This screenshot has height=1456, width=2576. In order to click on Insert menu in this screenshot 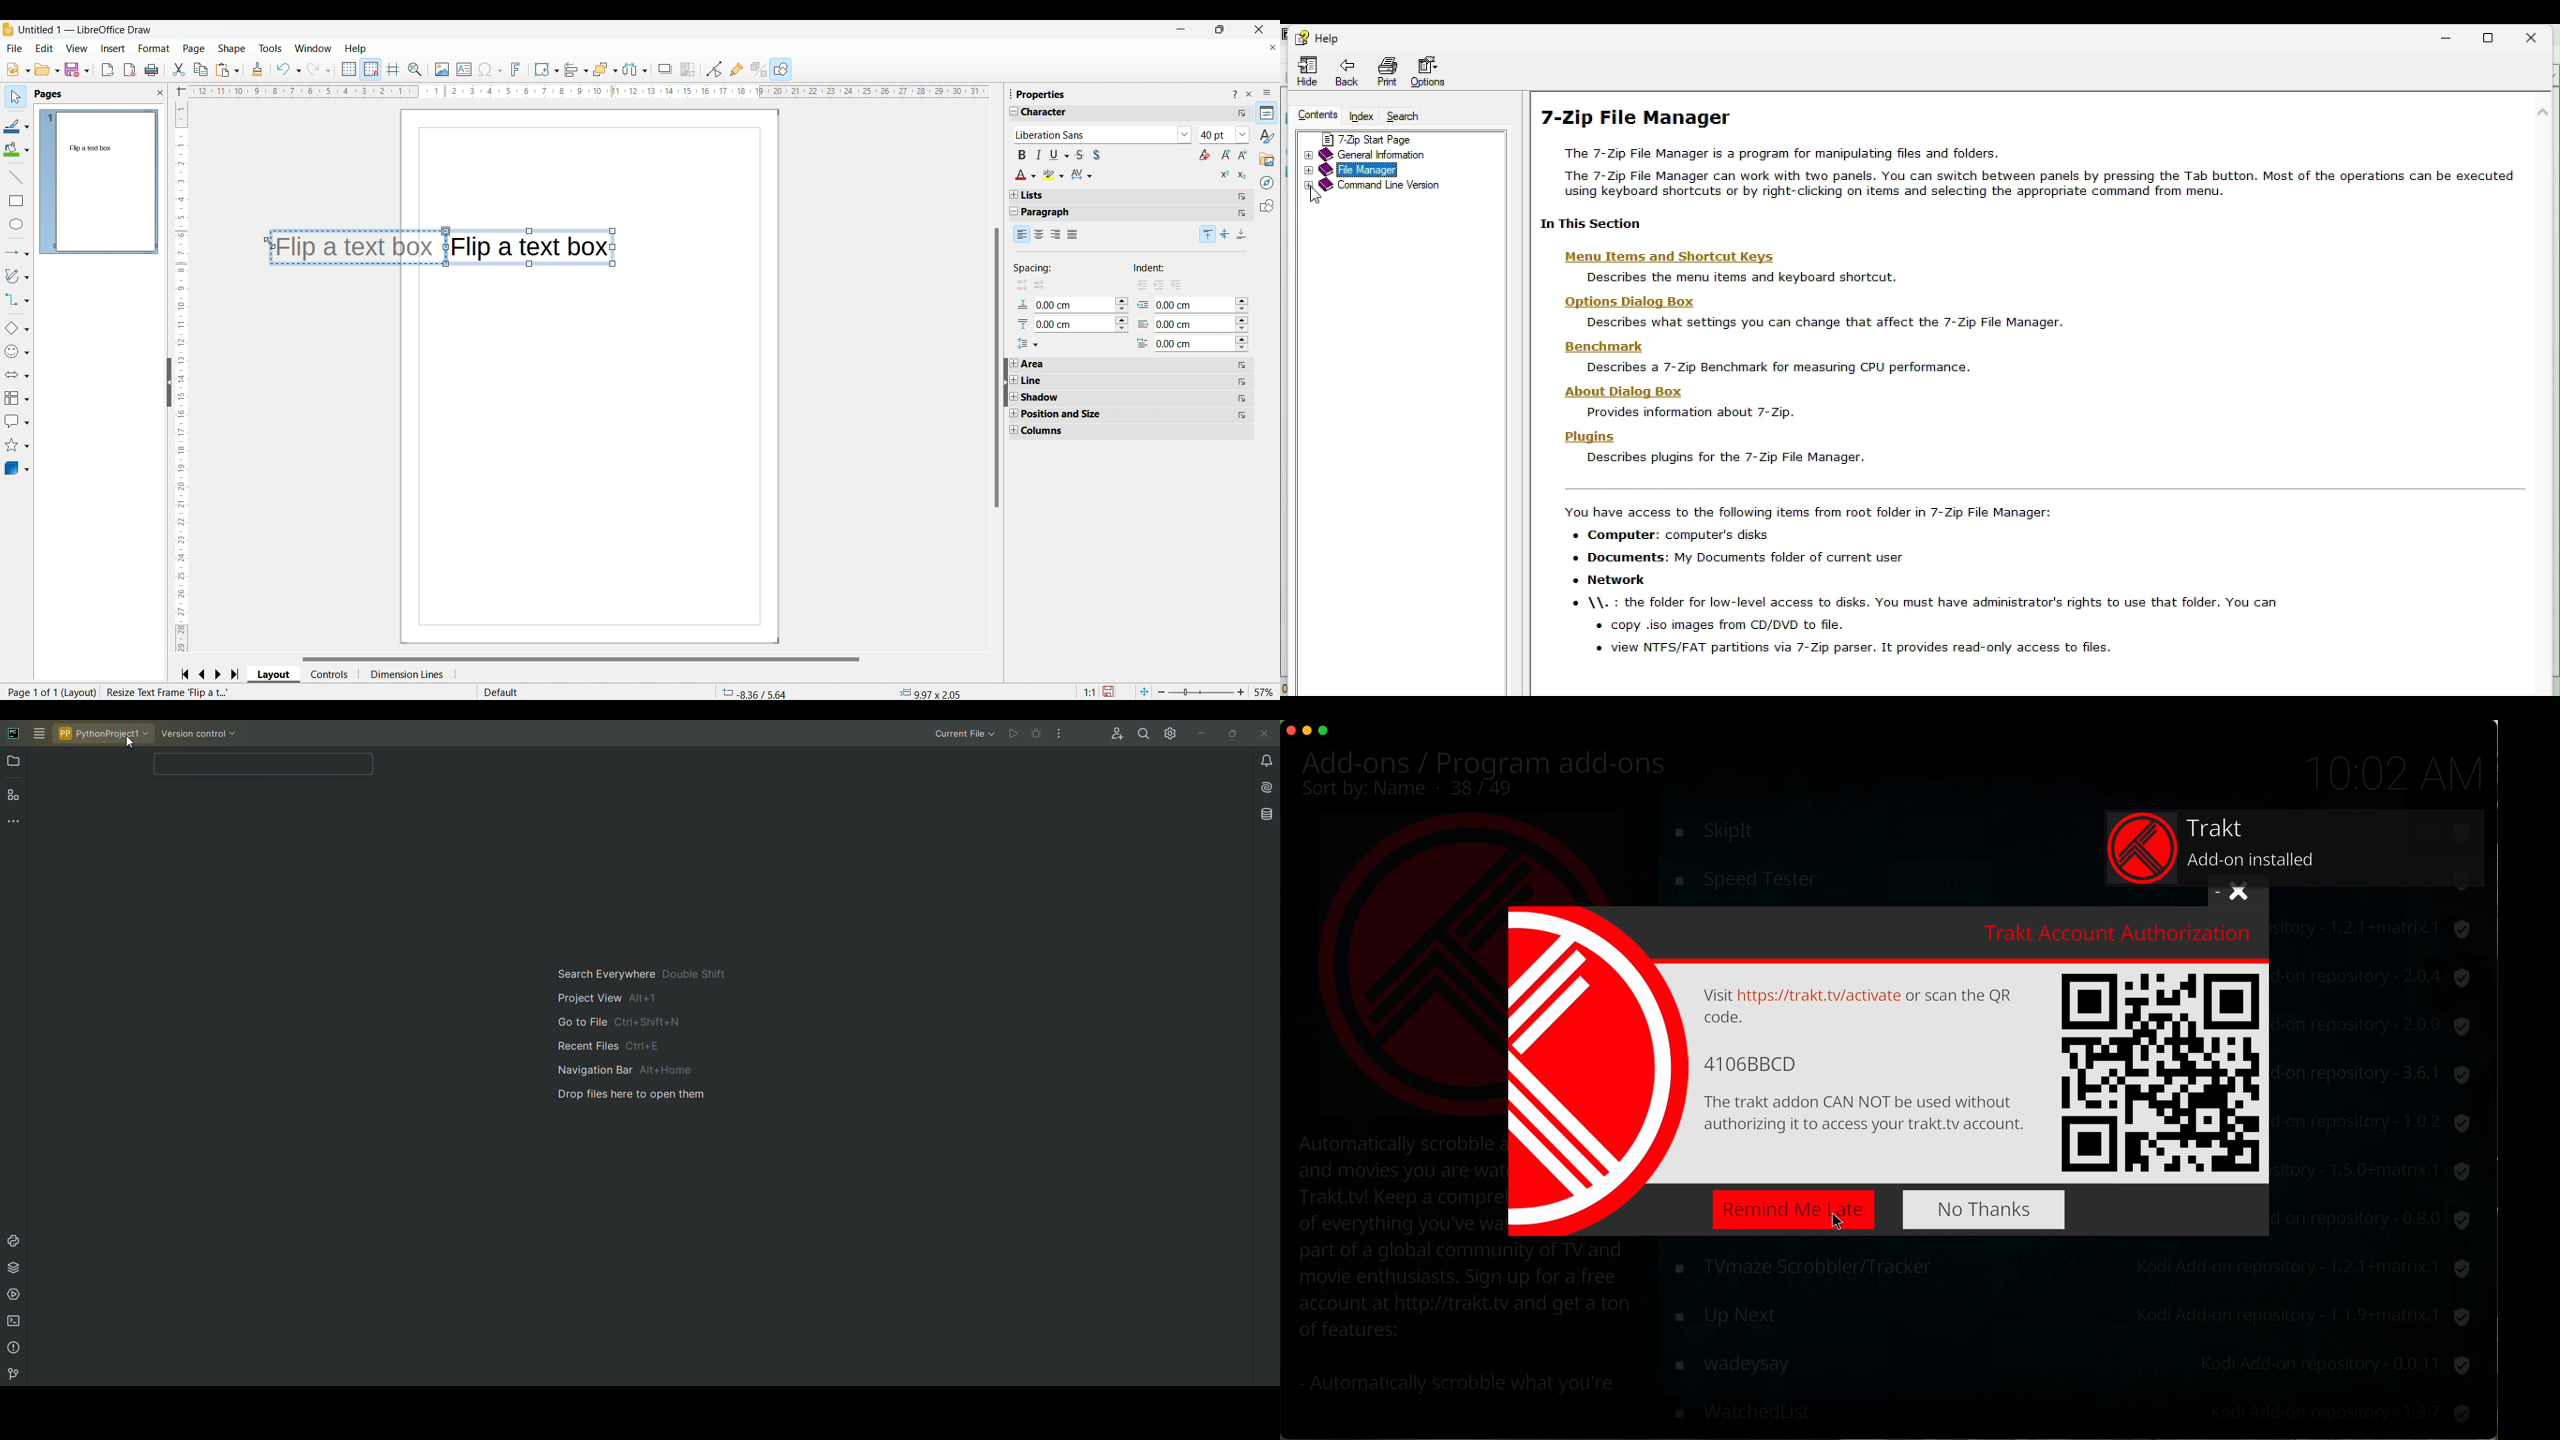, I will do `click(113, 49)`.